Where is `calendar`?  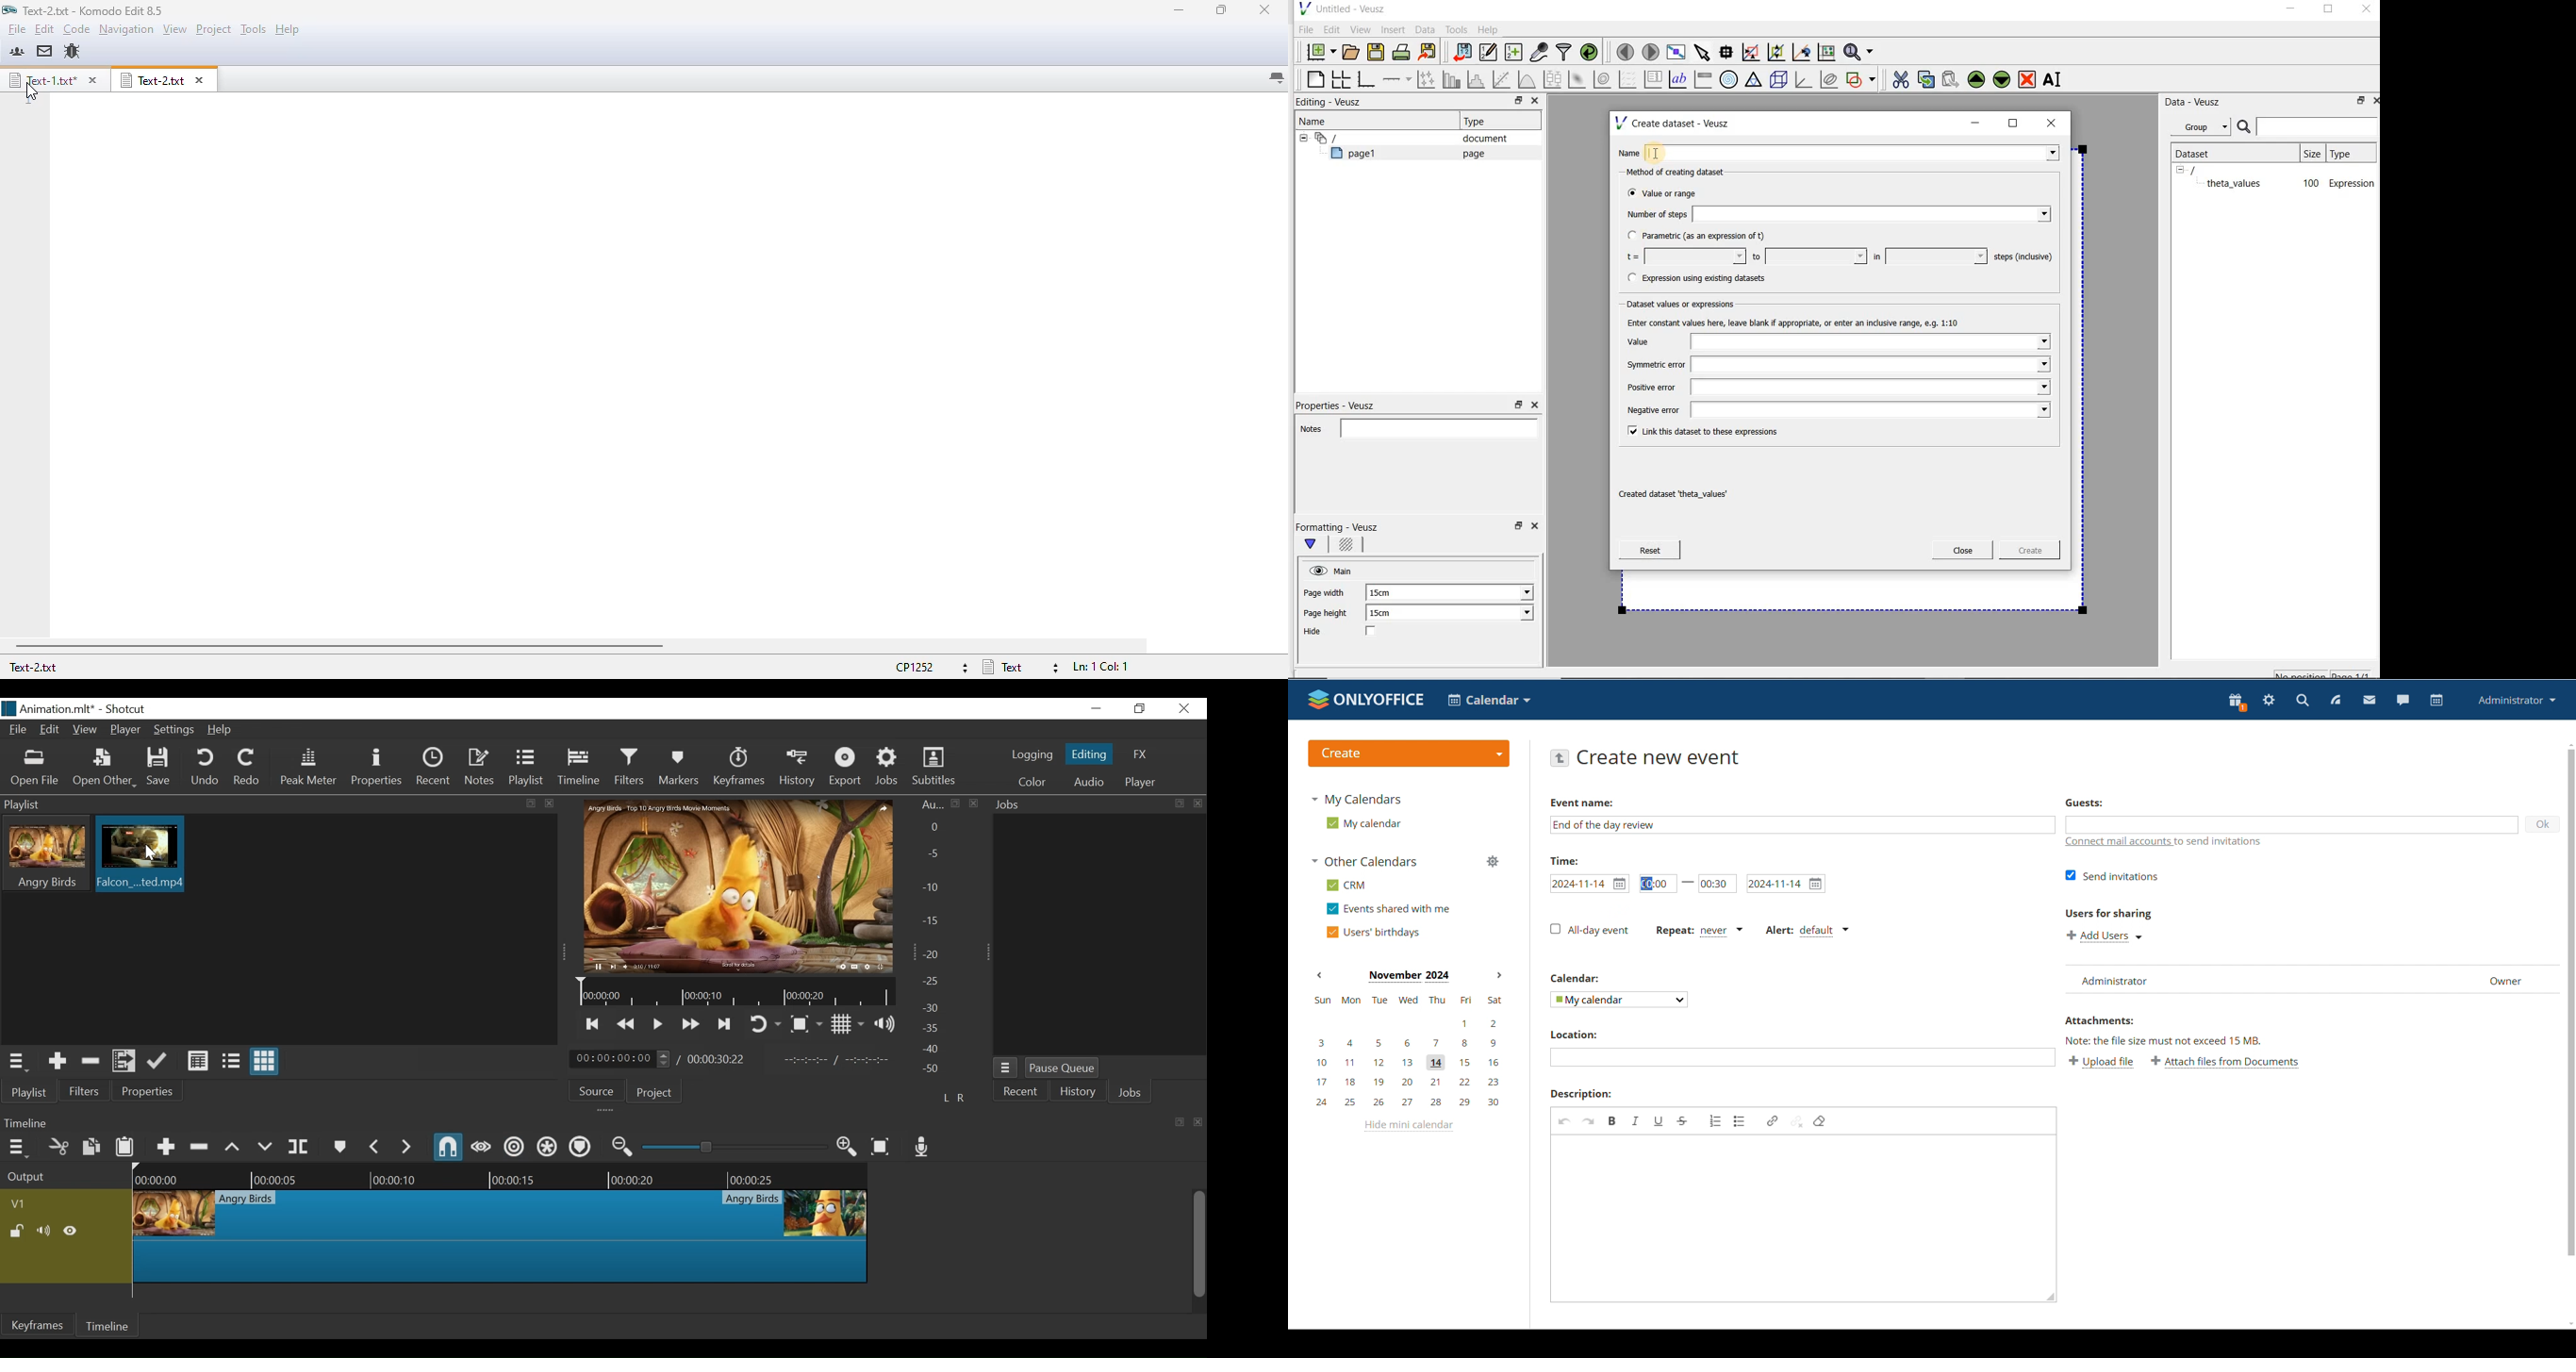
calendar is located at coordinates (1489, 700).